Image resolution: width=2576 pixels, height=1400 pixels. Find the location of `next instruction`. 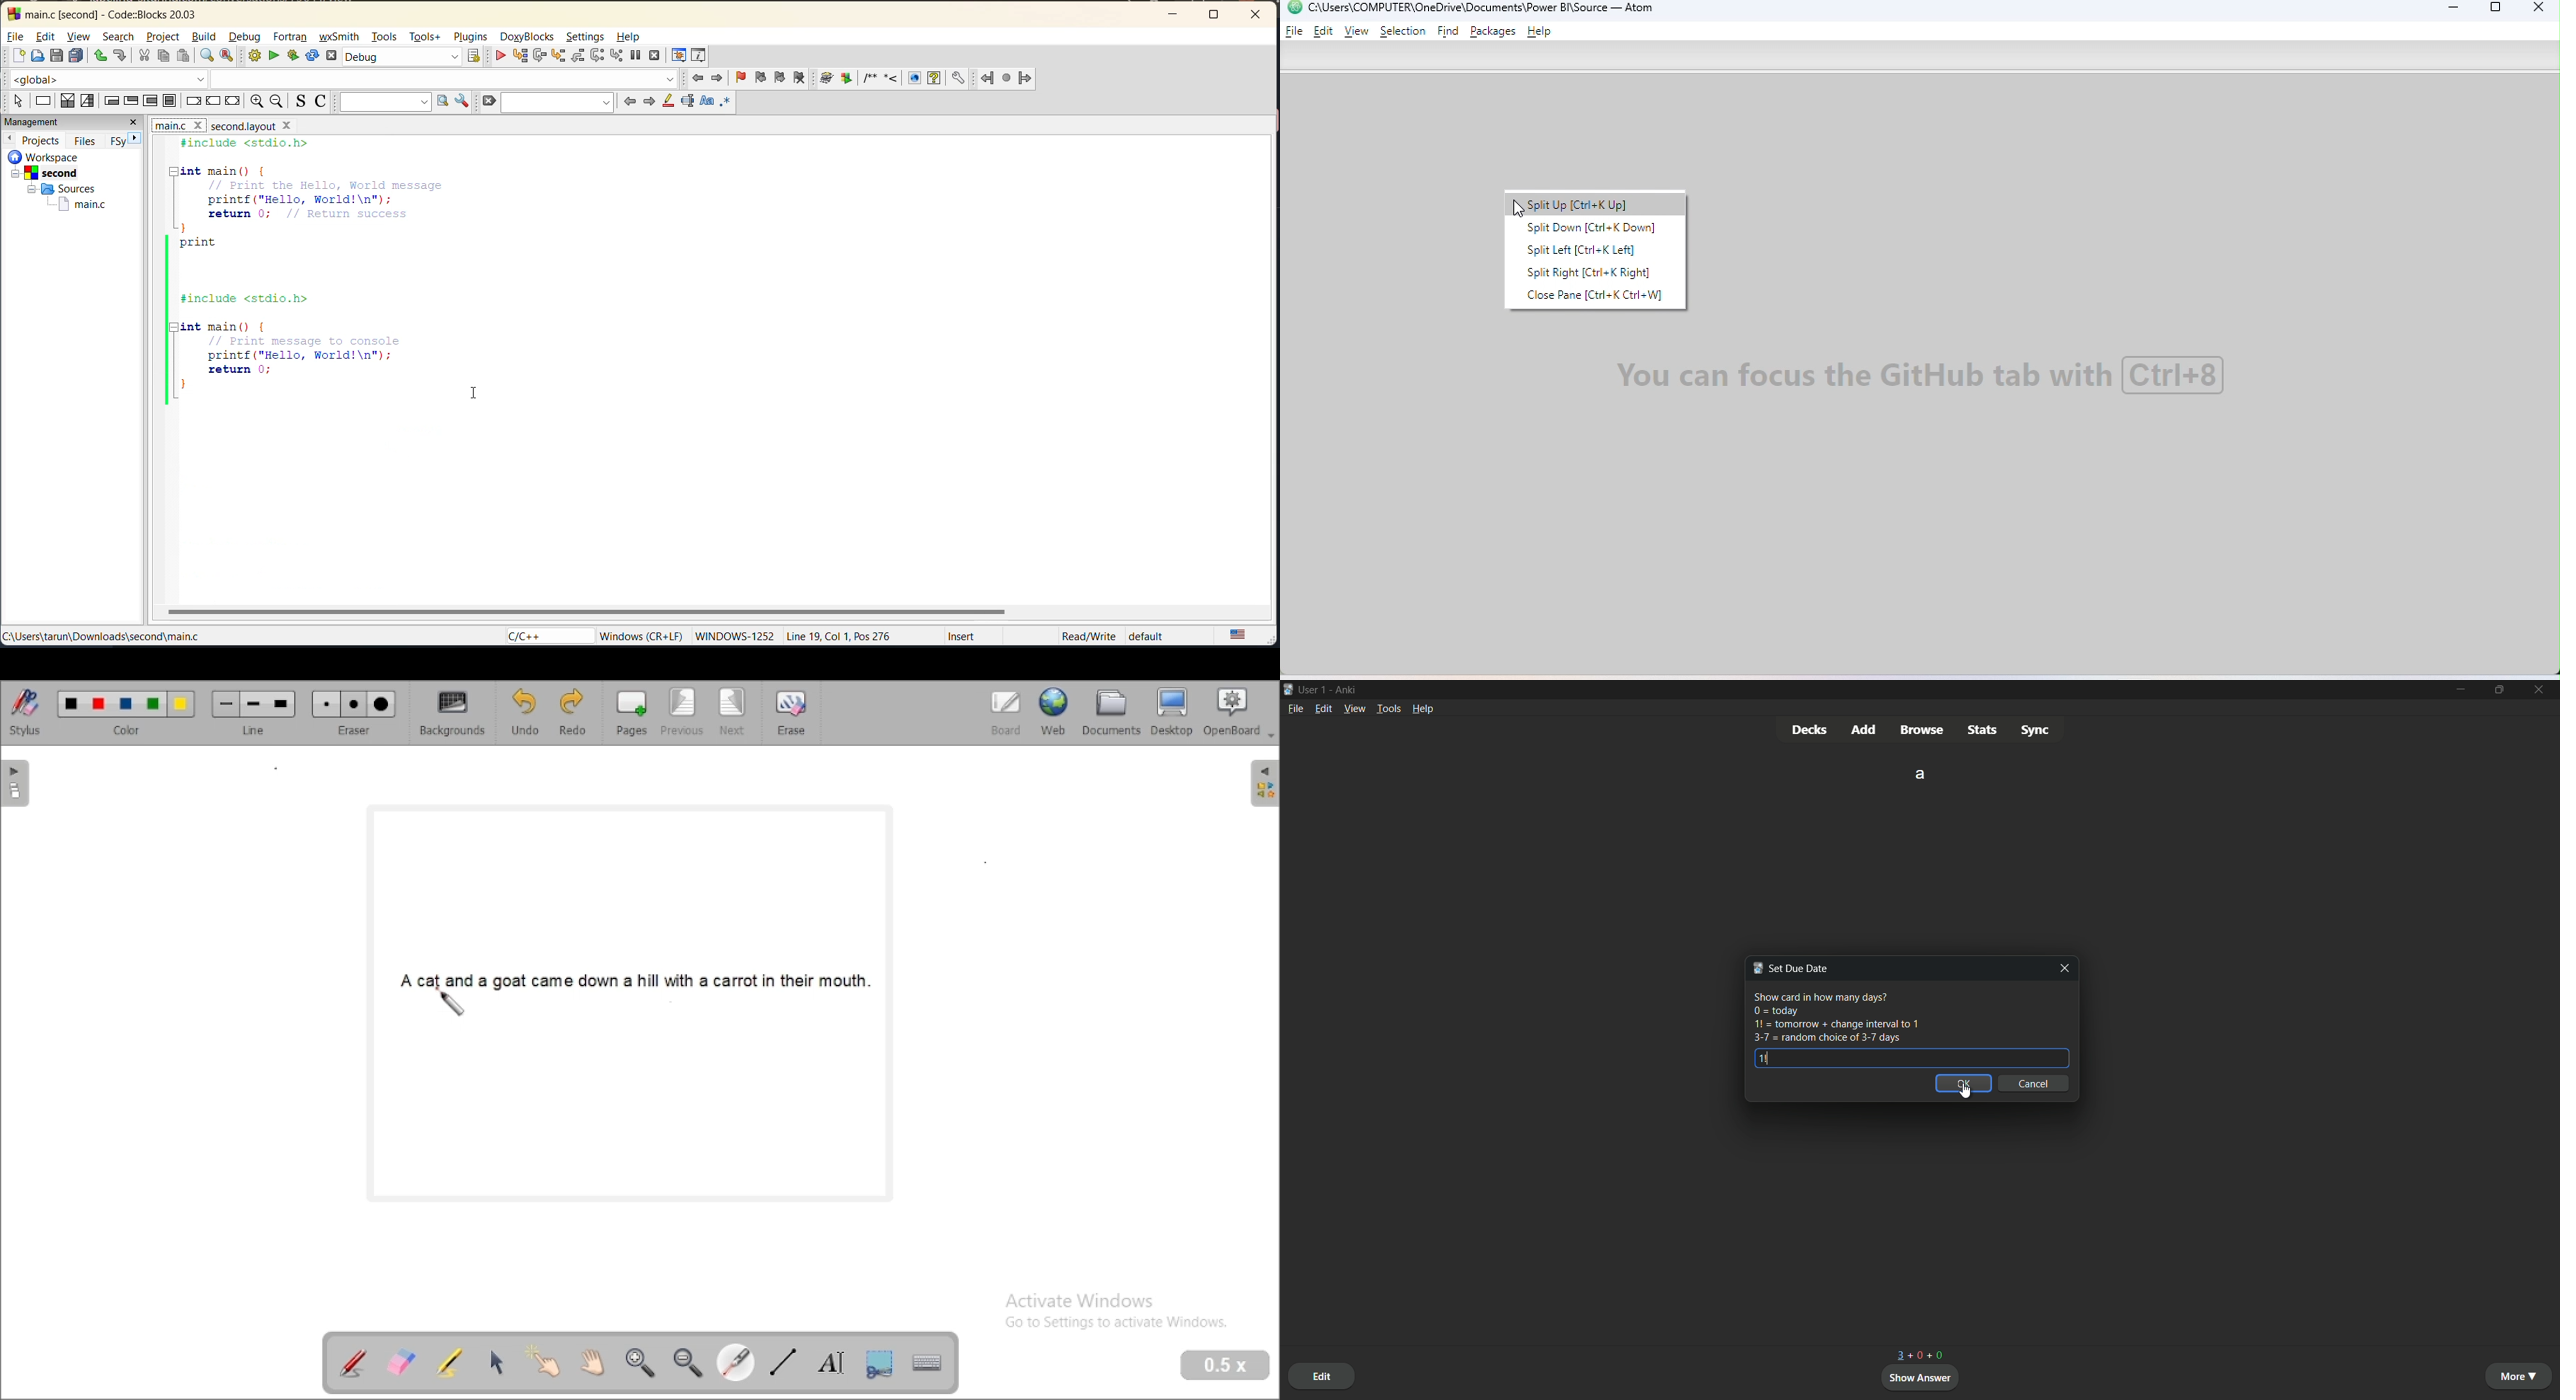

next instruction is located at coordinates (598, 56).